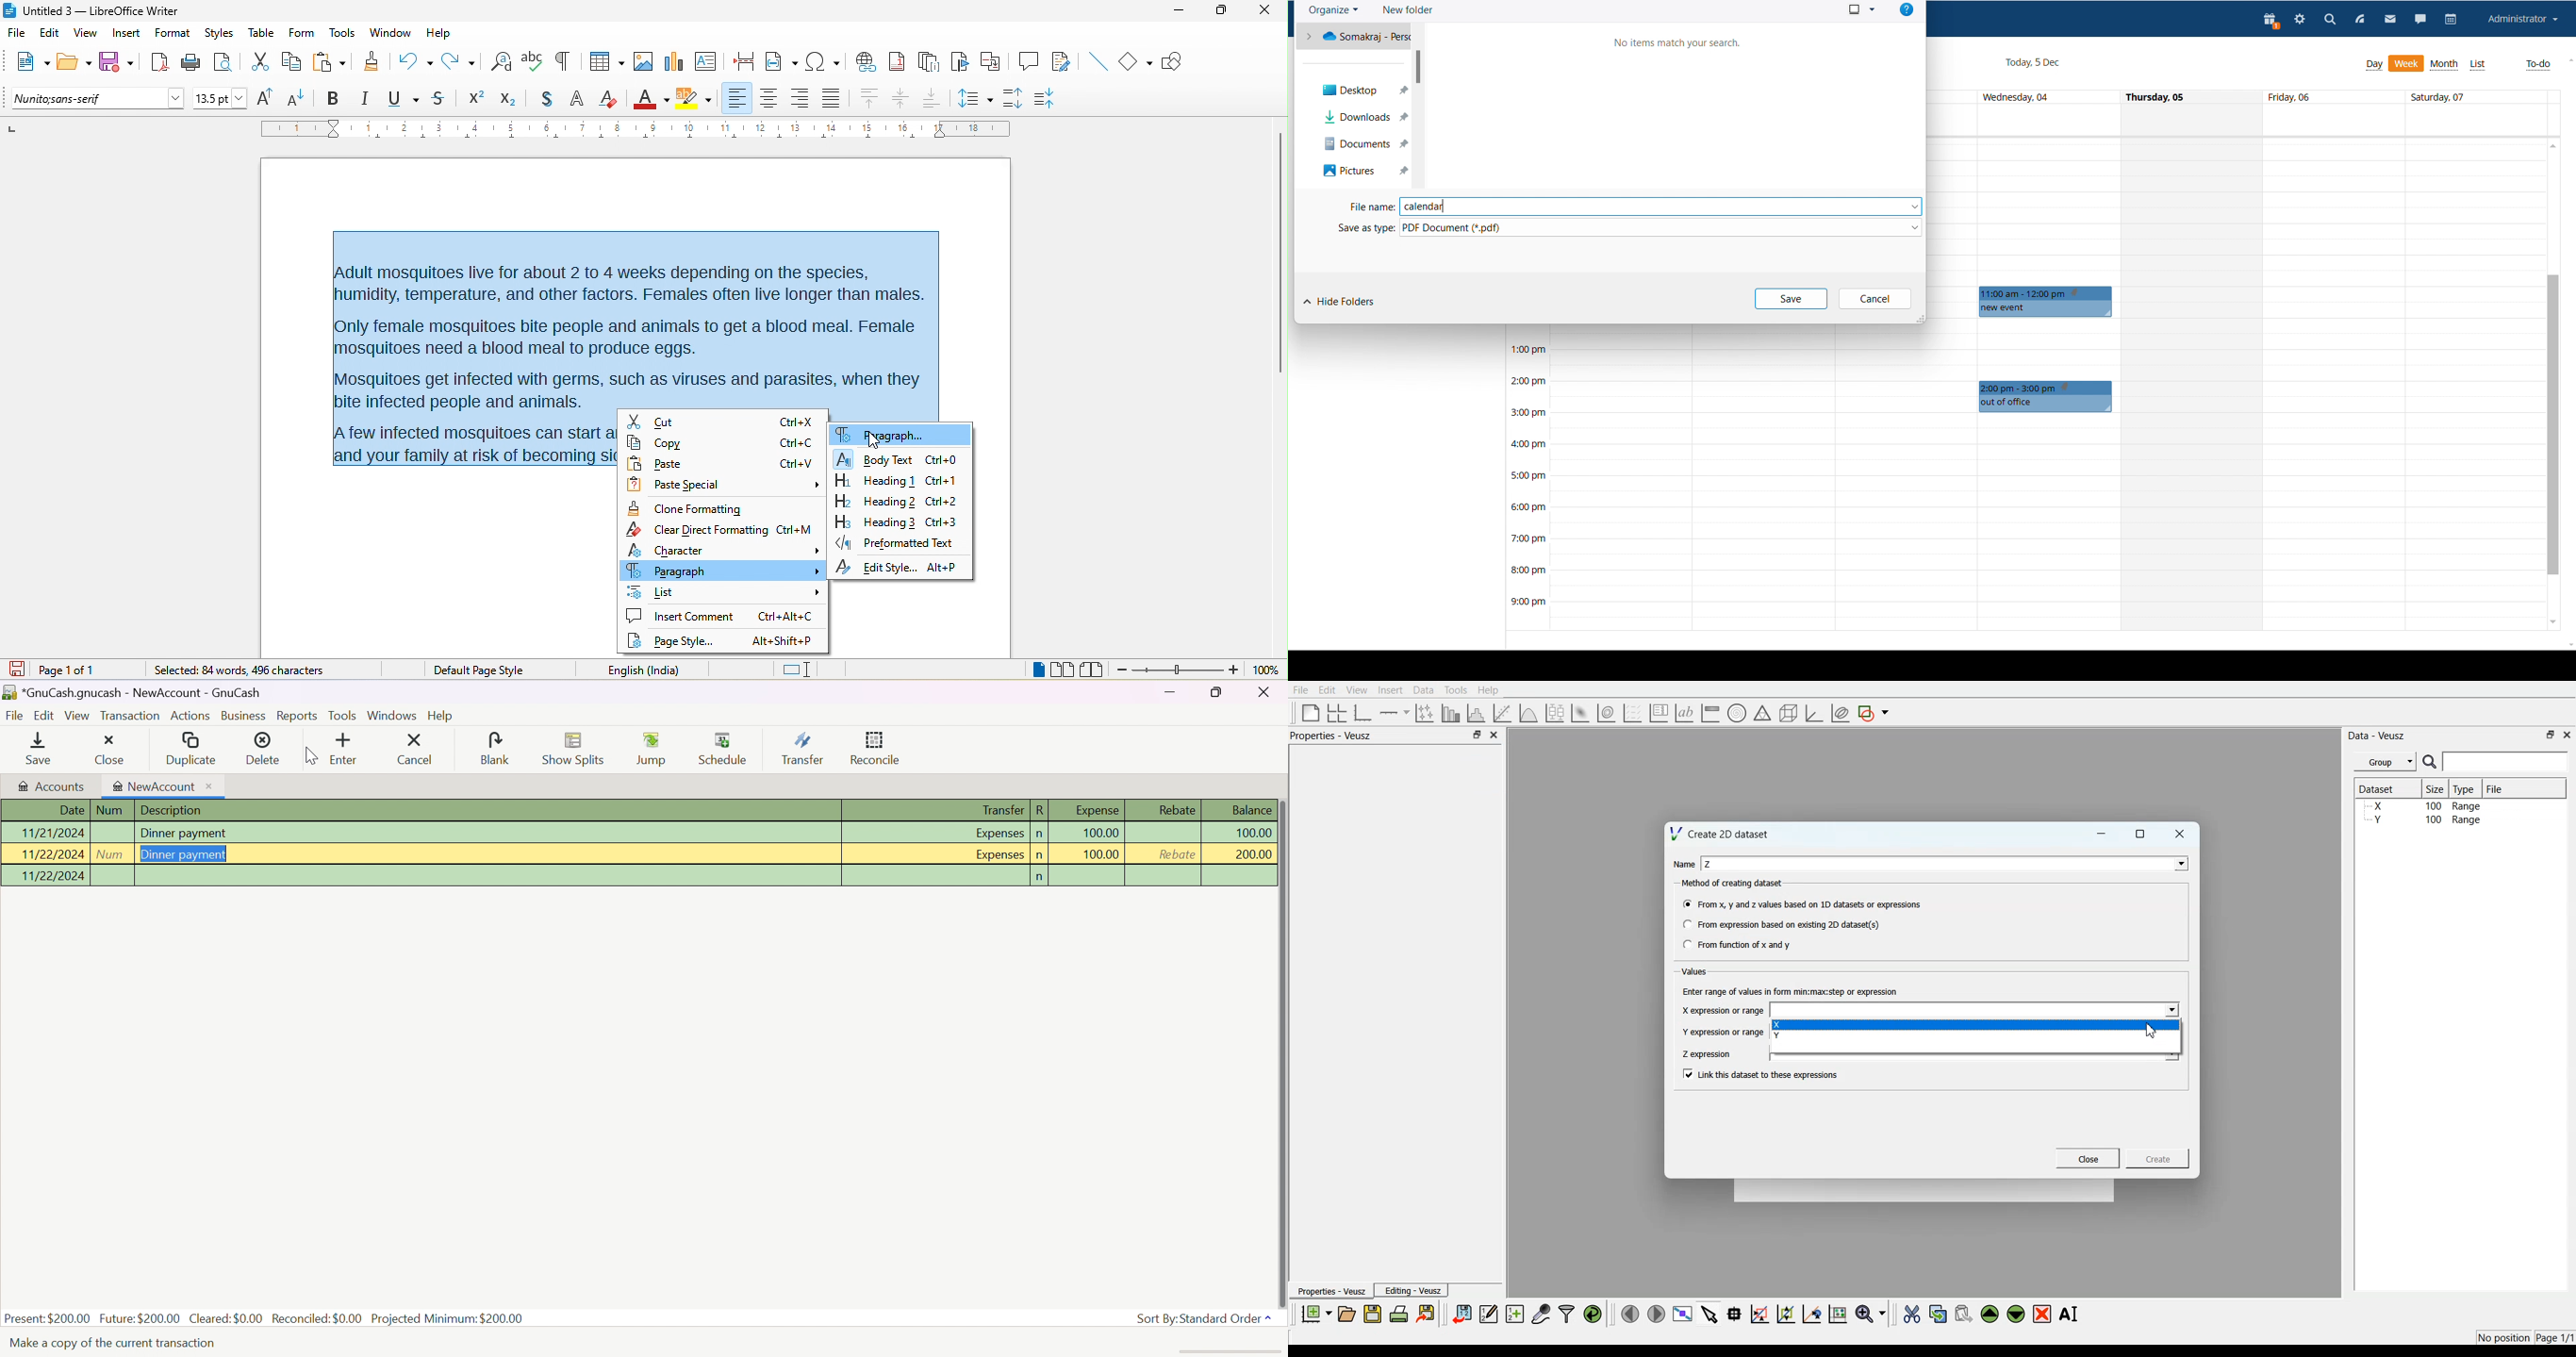  Describe the element at coordinates (1735, 1314) in the screenshot. I see `Read data points from graph` at that location.